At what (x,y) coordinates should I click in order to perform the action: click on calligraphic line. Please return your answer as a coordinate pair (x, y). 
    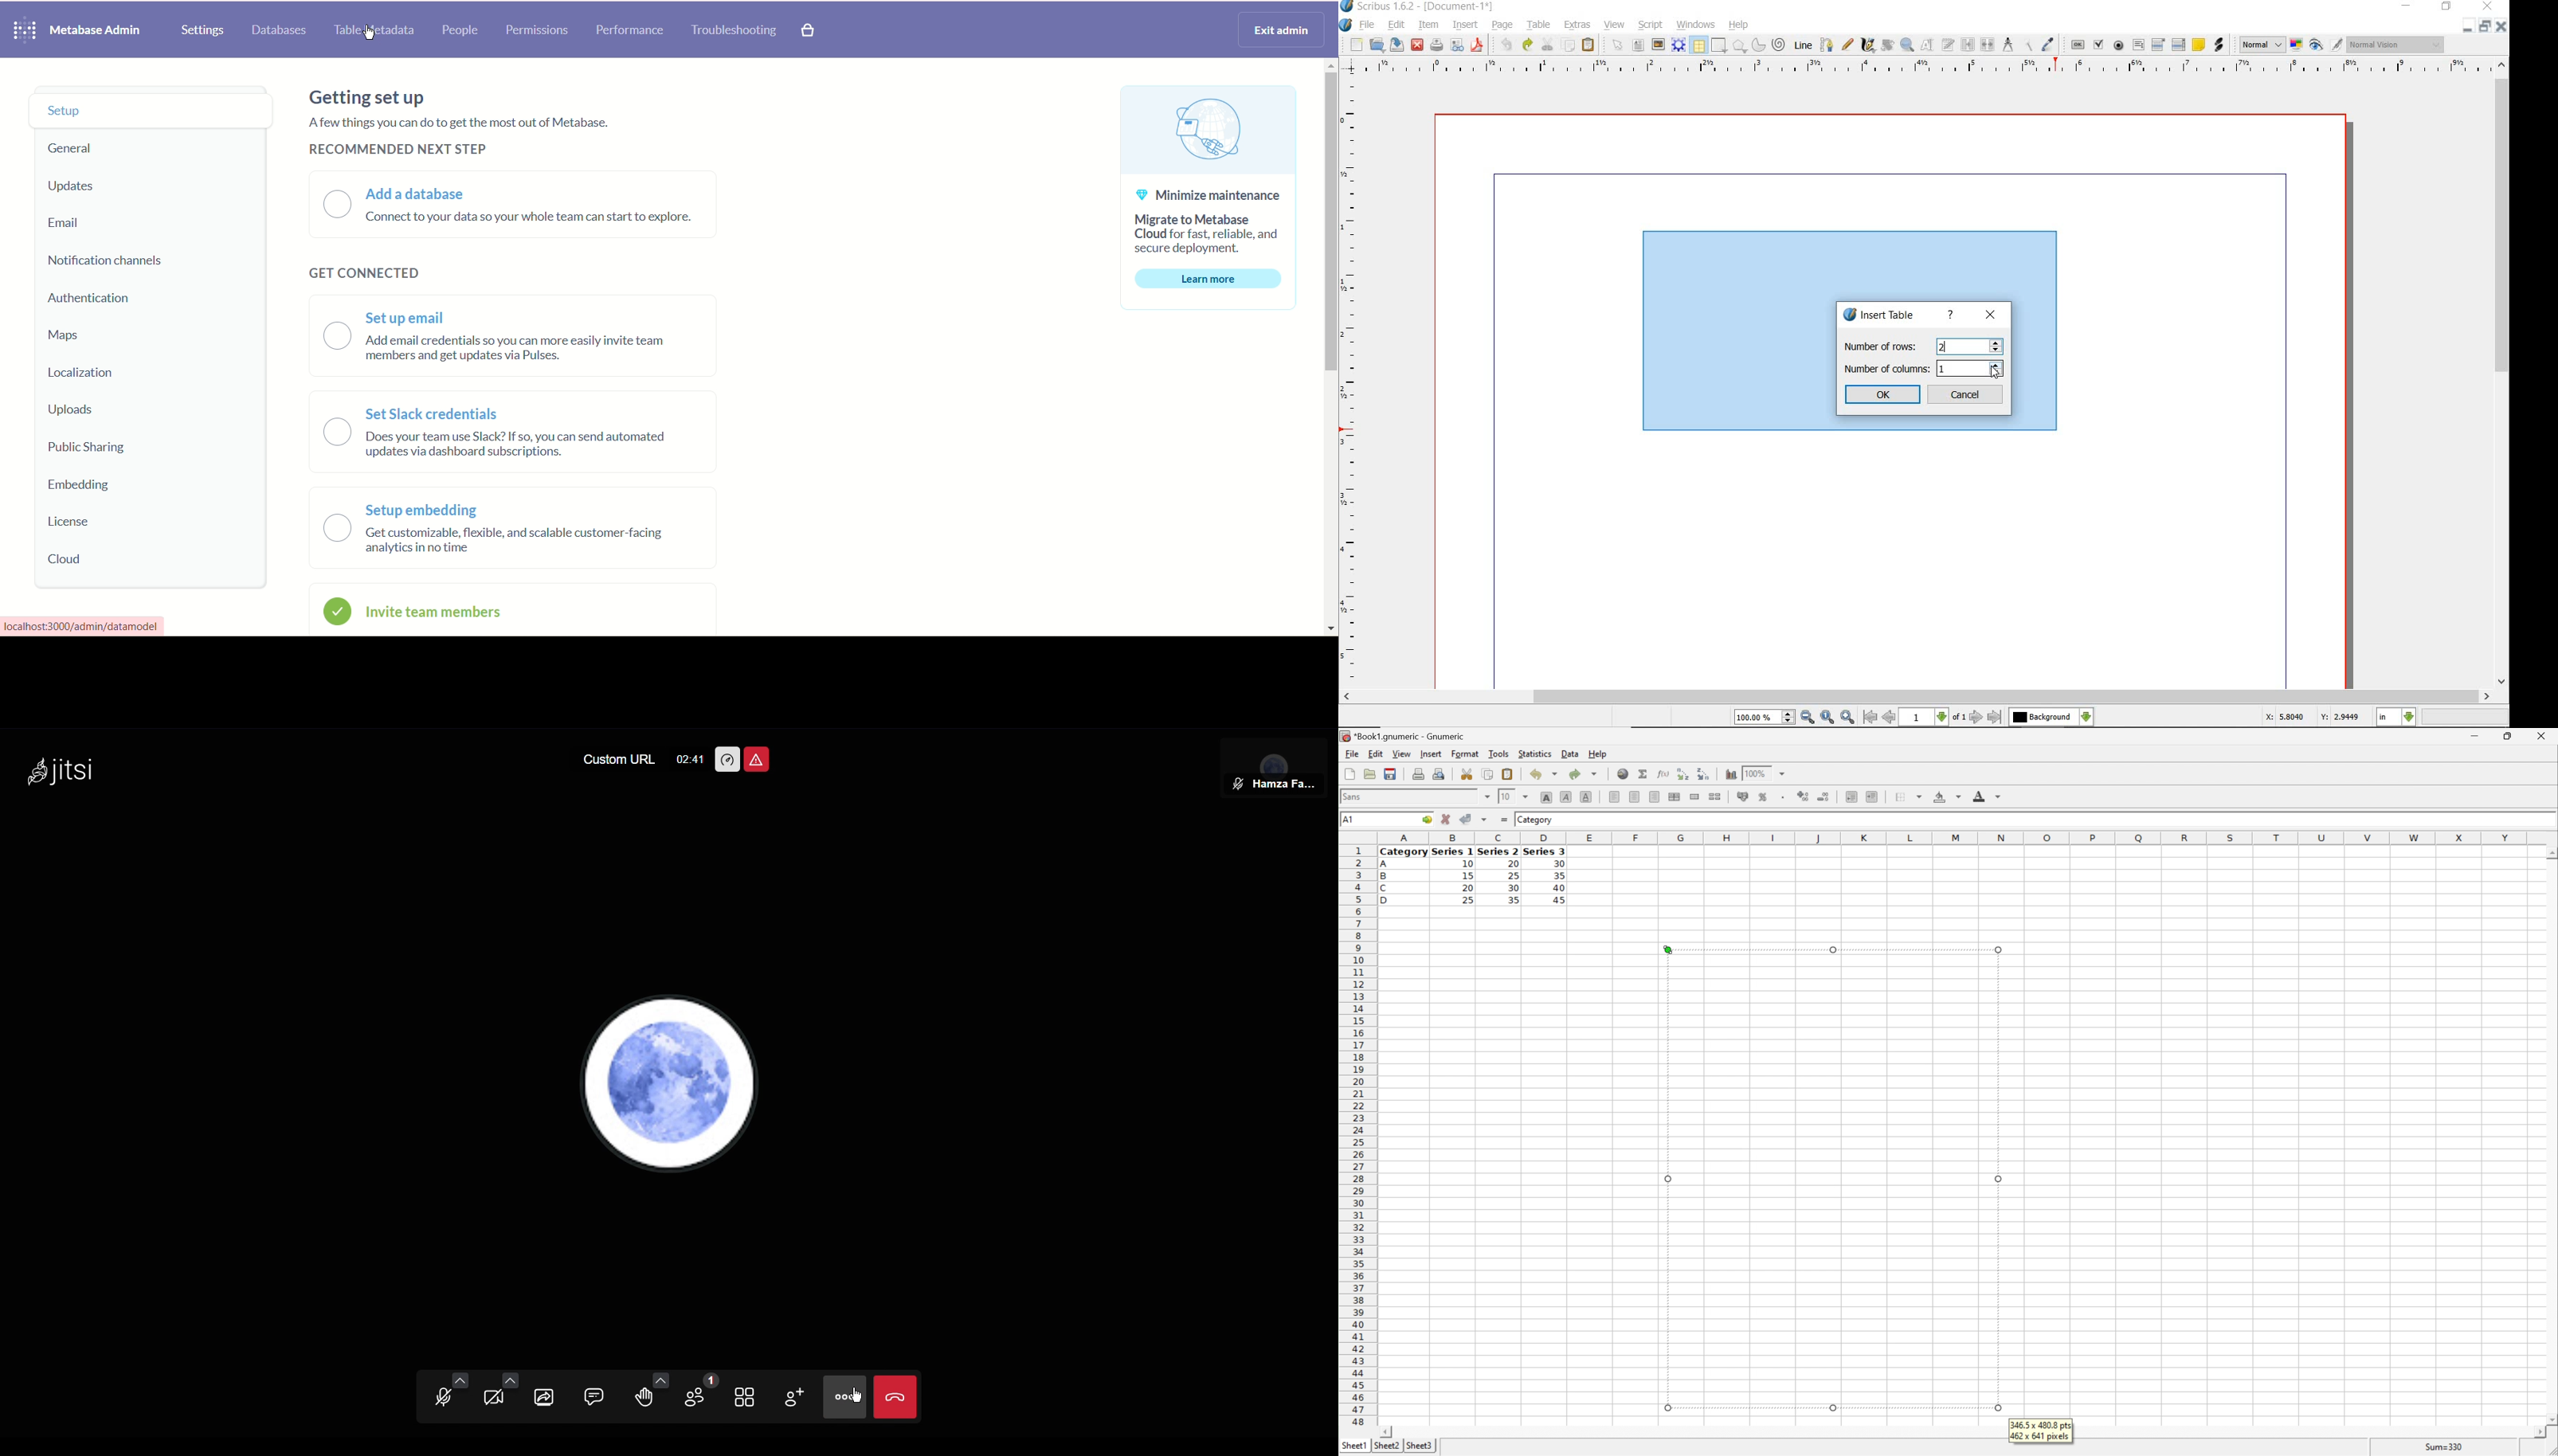
    Looking at the image, I should click on (1868, 45).